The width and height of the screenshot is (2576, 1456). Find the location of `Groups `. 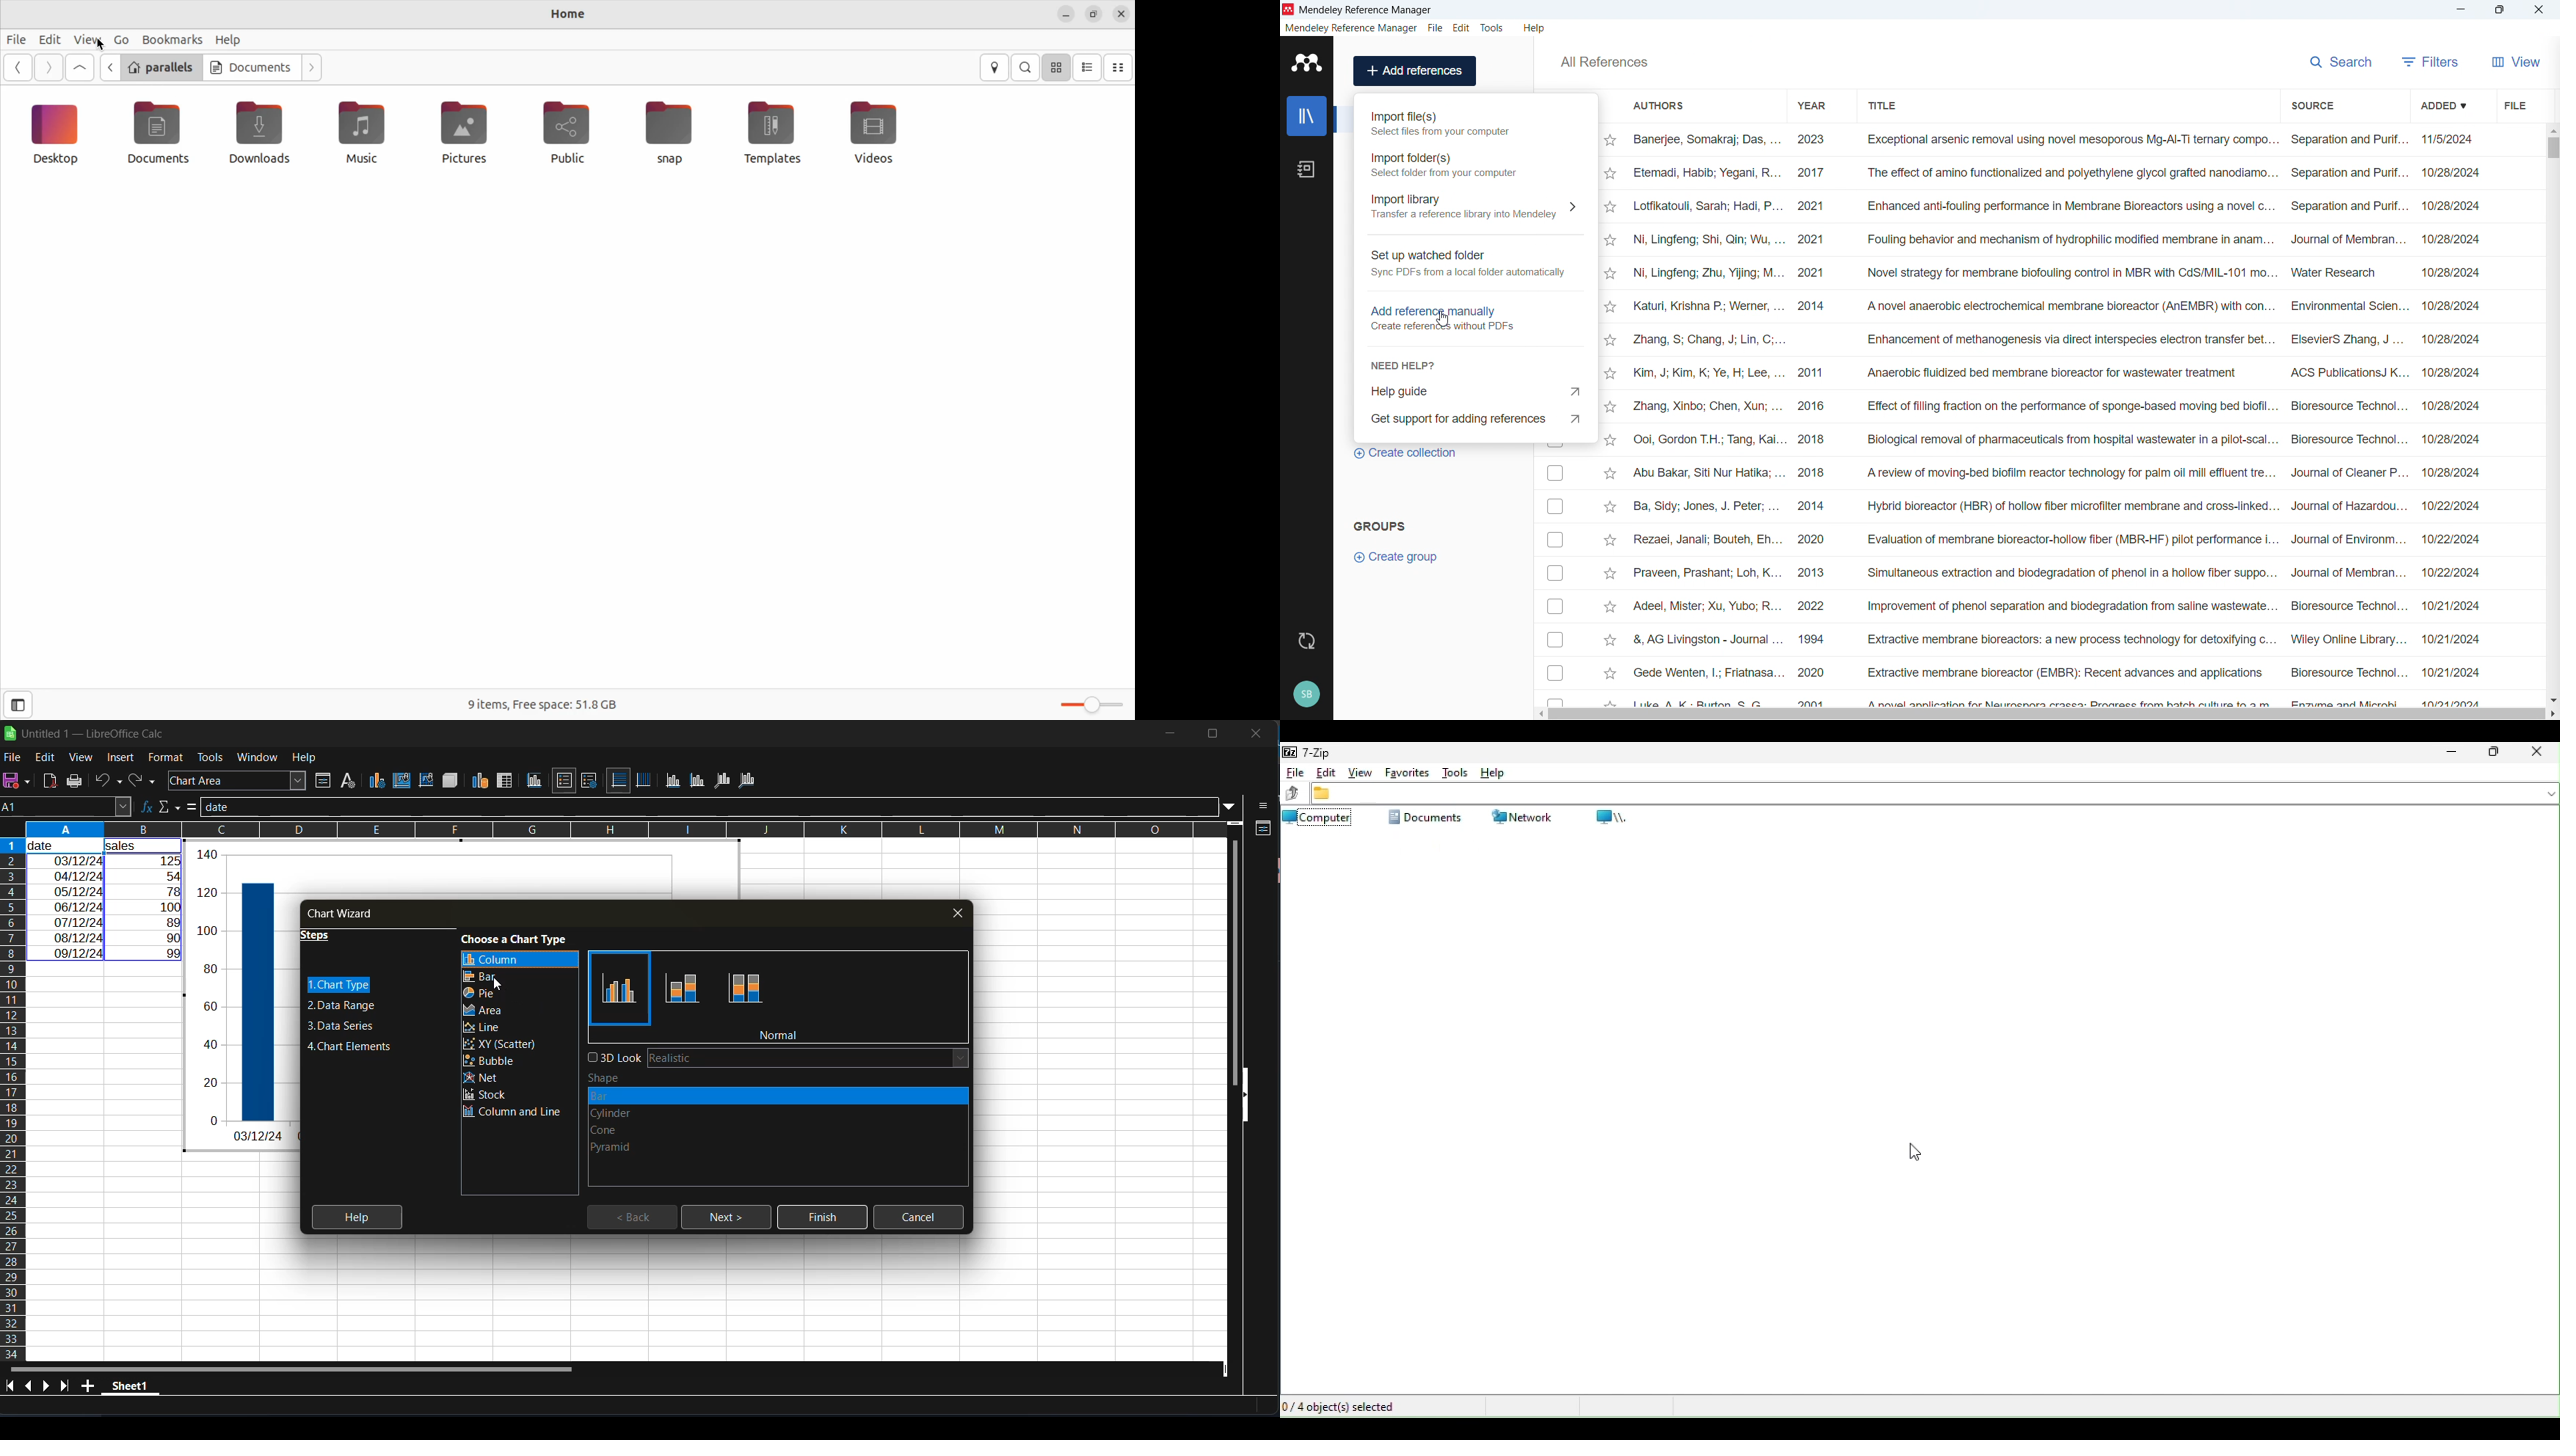

Groups  is located at coordinates (1380, 525).